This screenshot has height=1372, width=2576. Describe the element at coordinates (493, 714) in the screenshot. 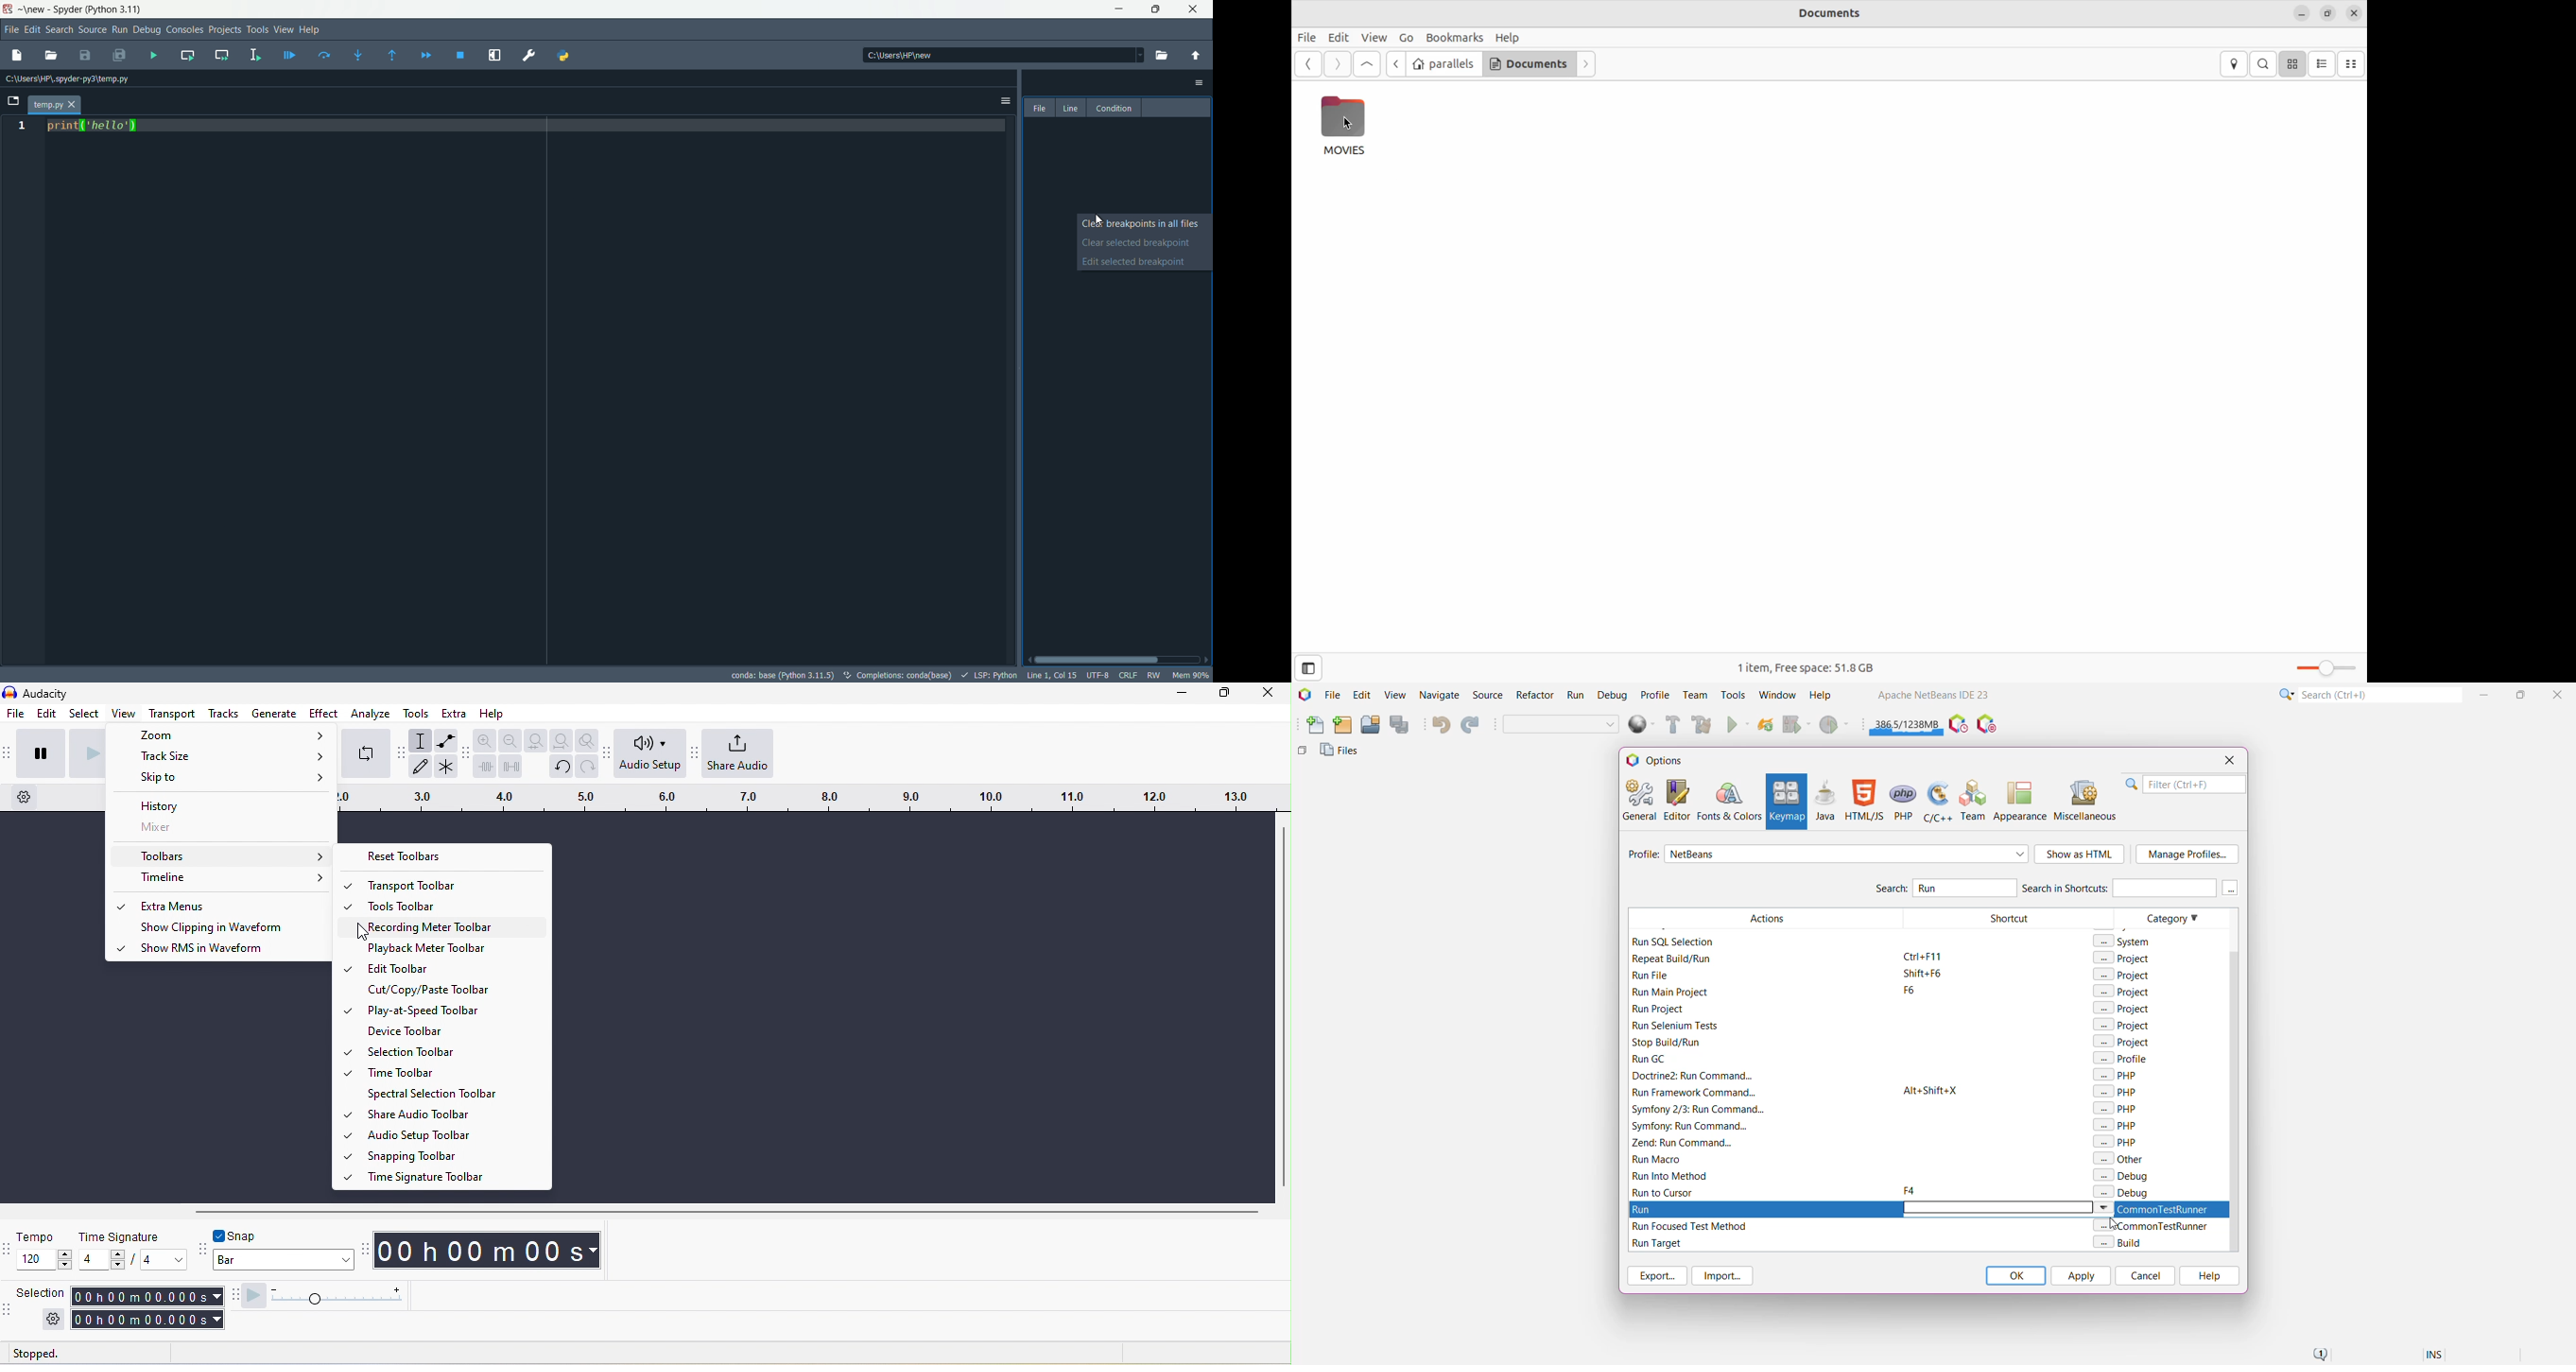

I see `help` at that location.